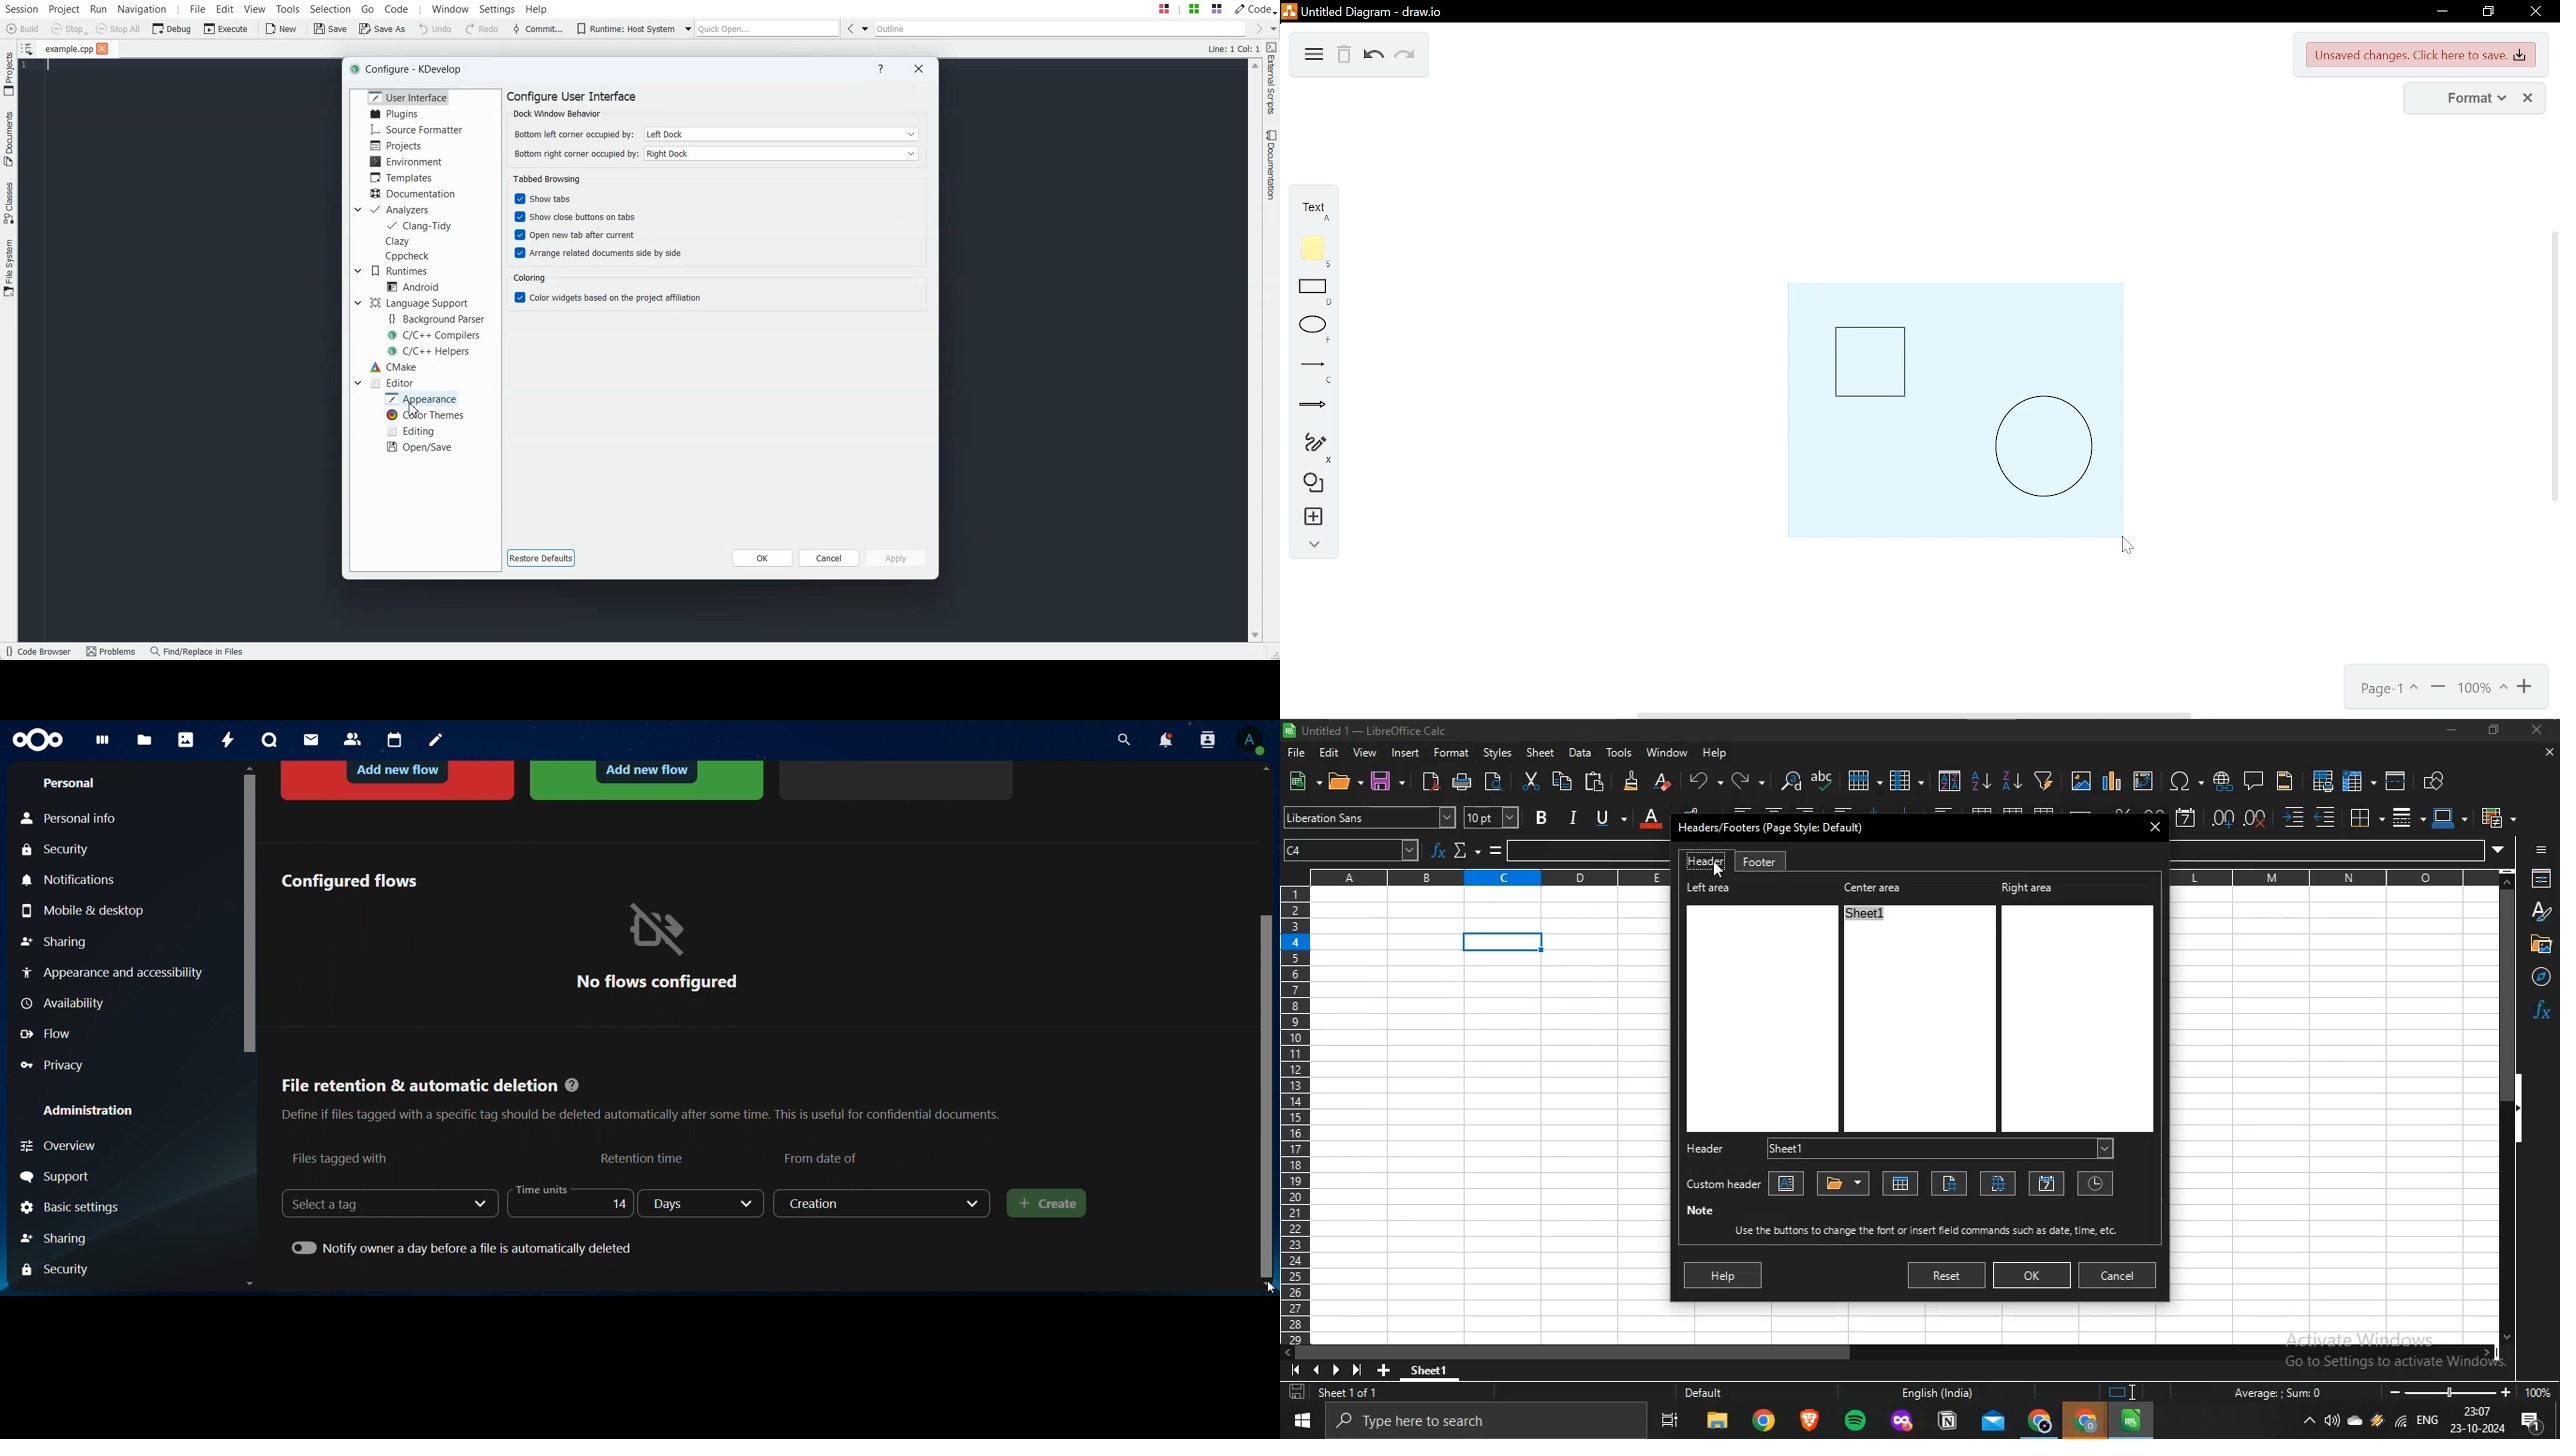  What do you see at coordinates (1310, 519) in the screenshot?
I see `insert` at bounding box center [1310, 519].